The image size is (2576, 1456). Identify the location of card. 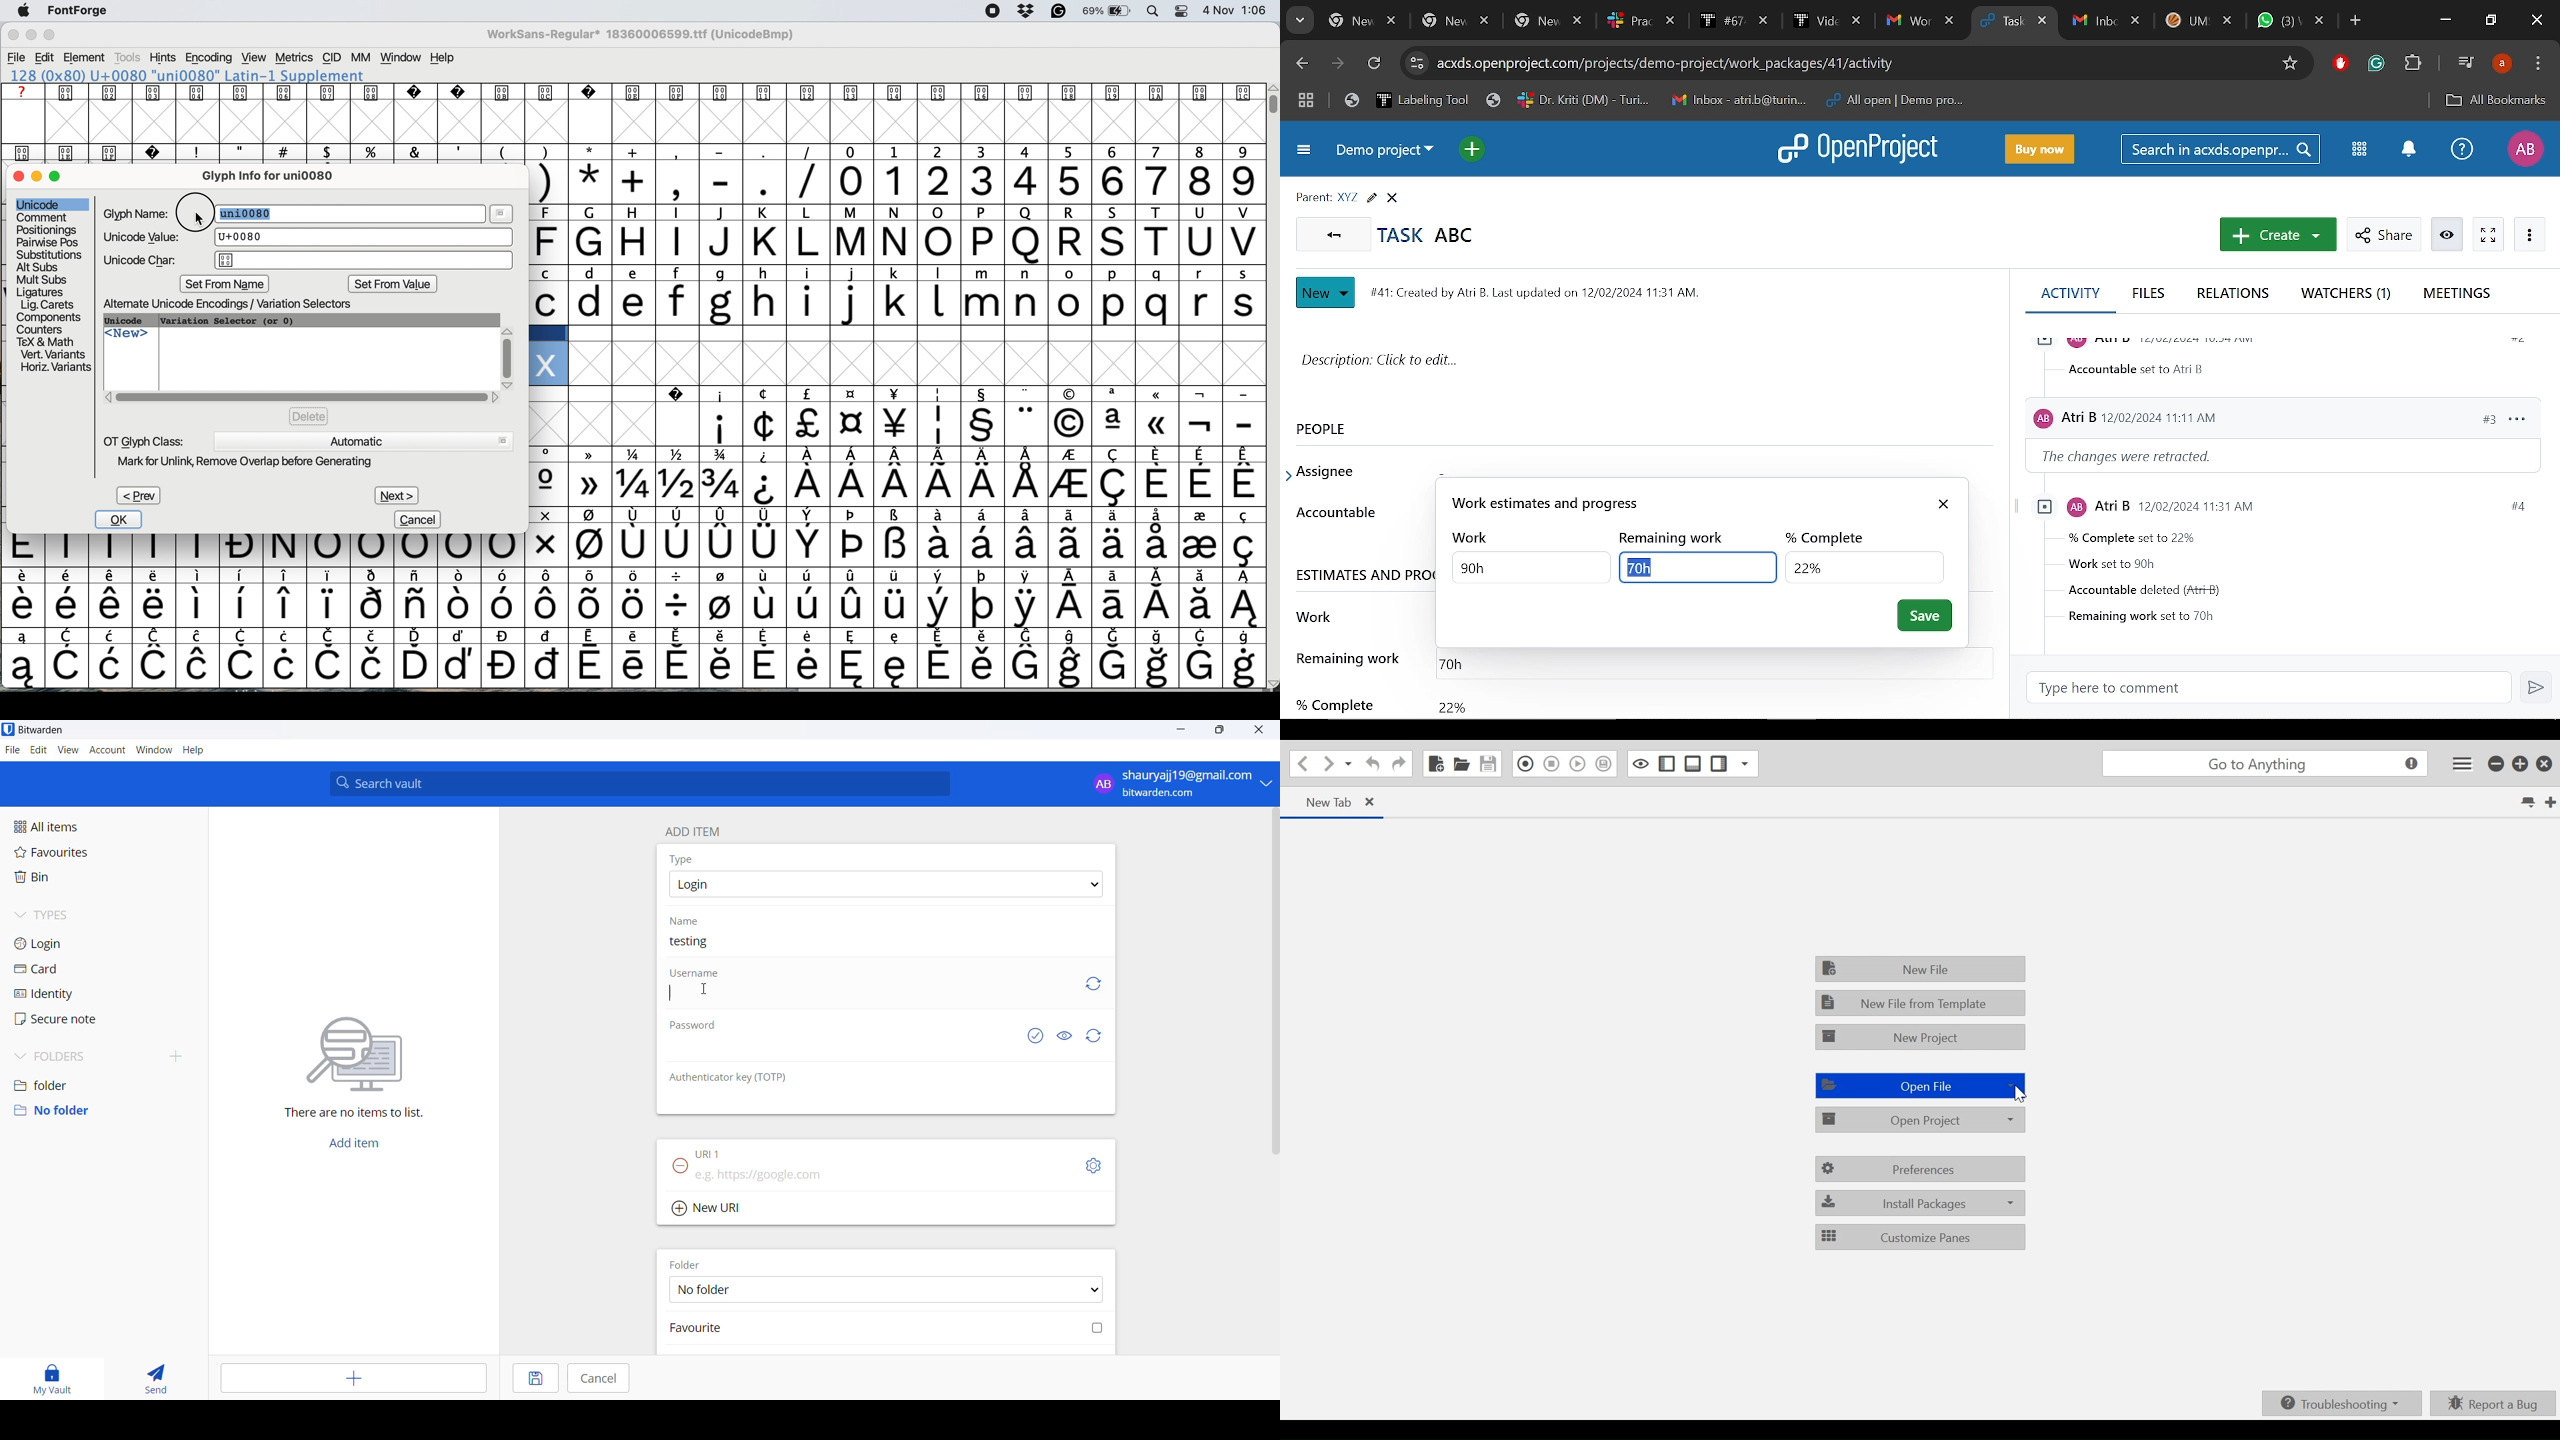
(69, 969).